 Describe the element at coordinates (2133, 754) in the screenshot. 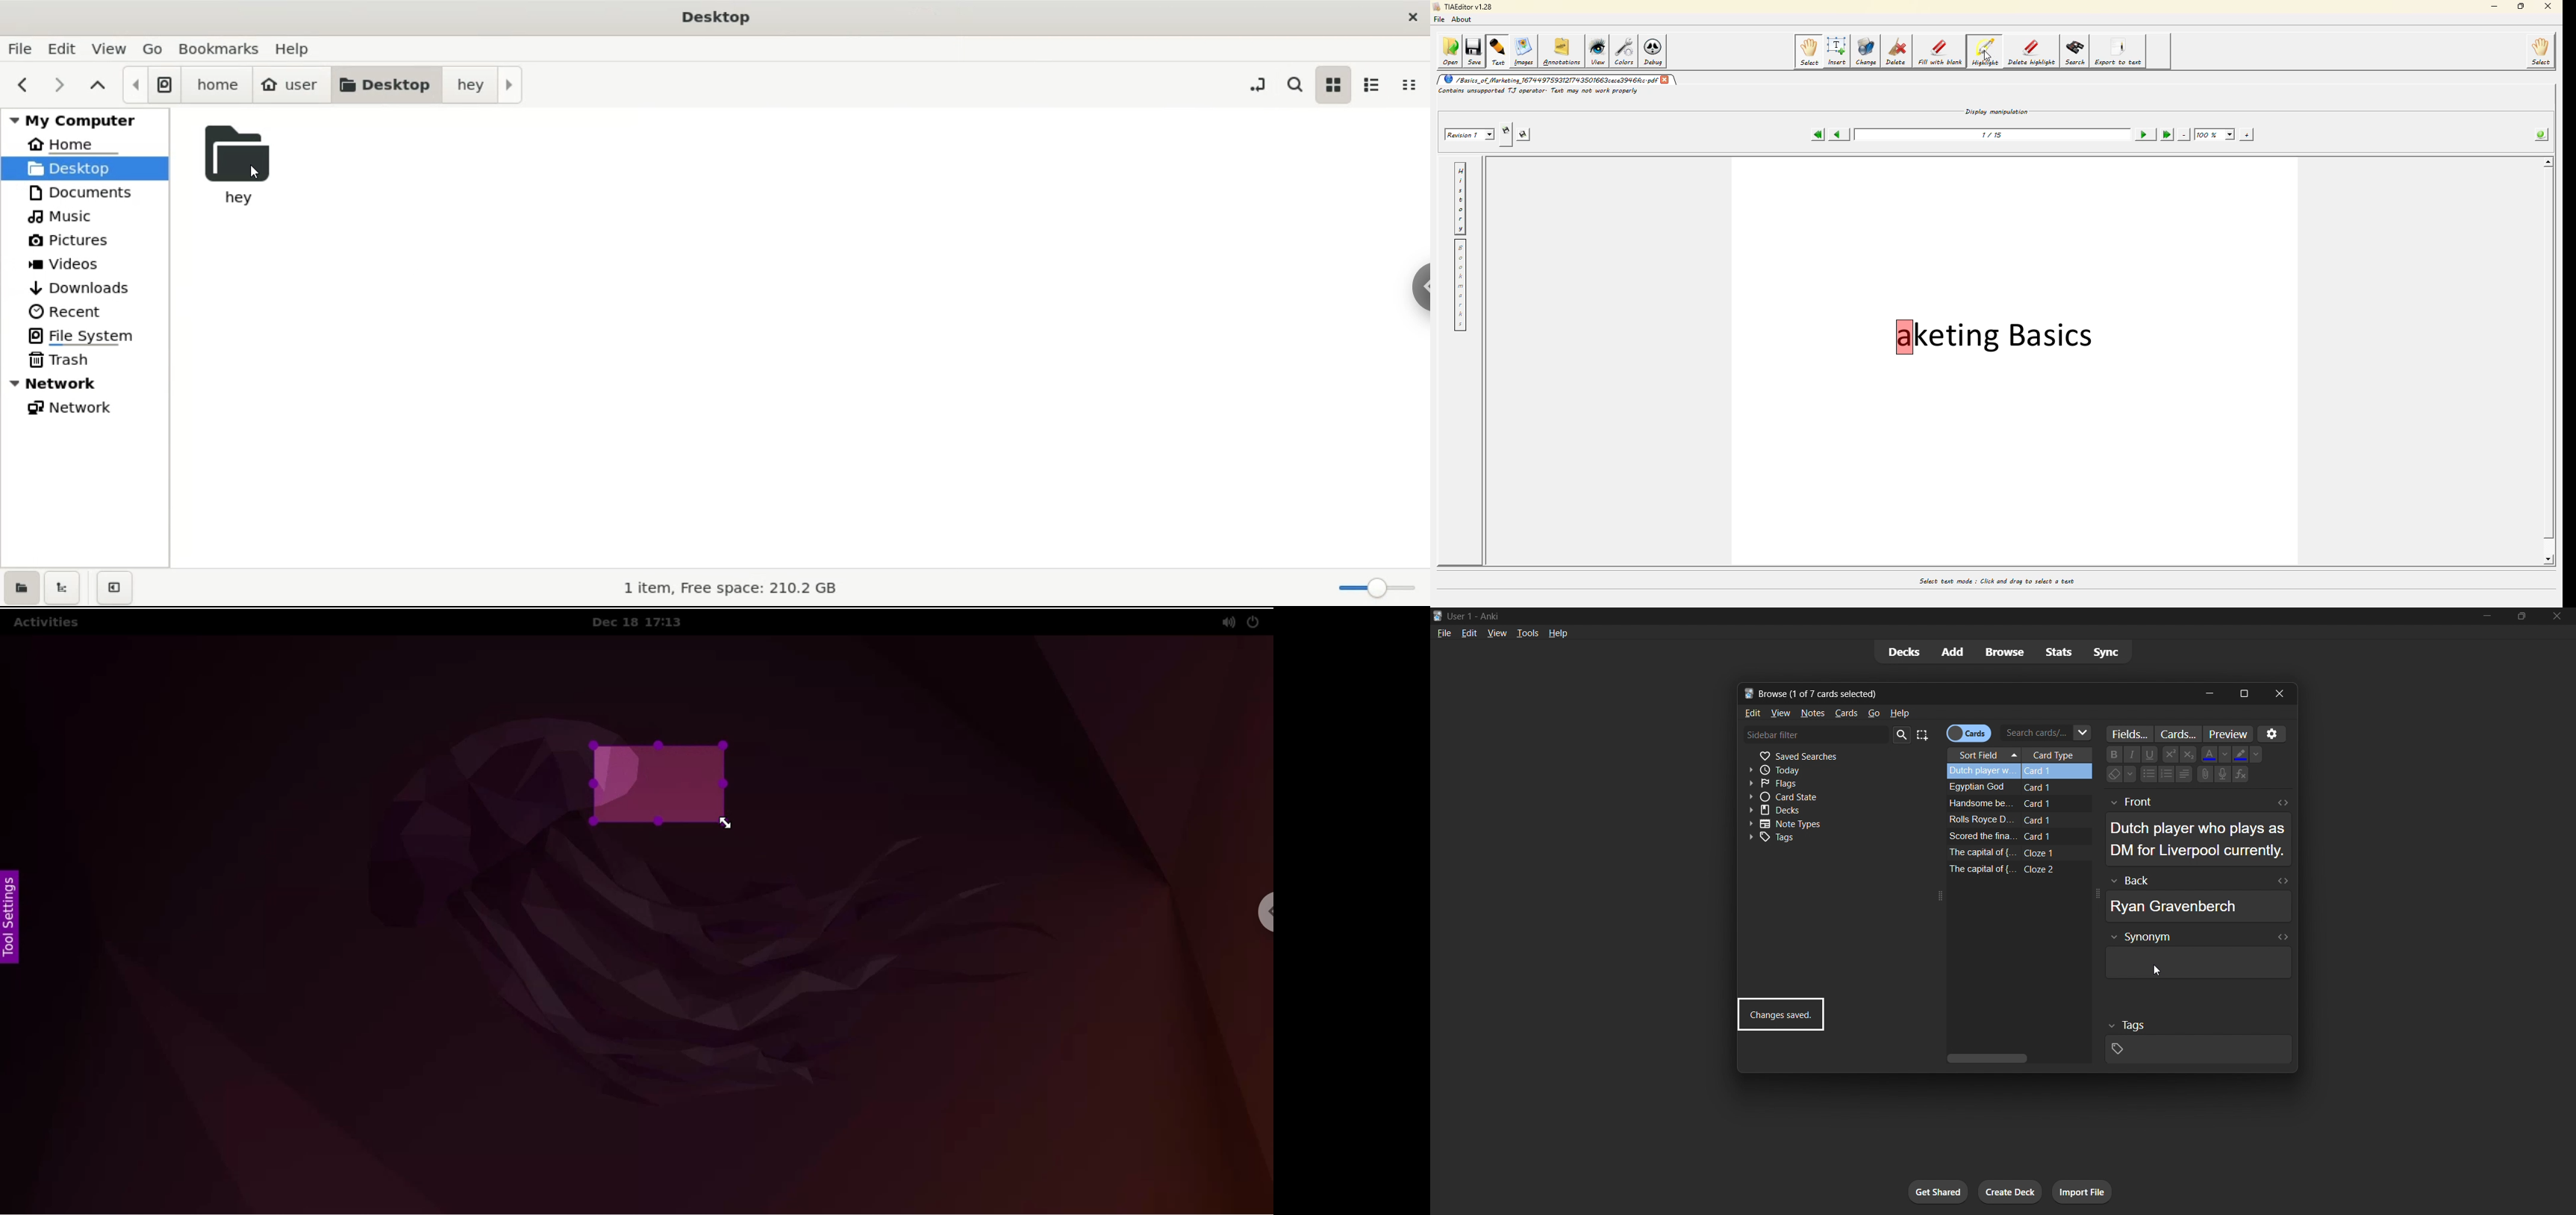

I see `Font` at that location.